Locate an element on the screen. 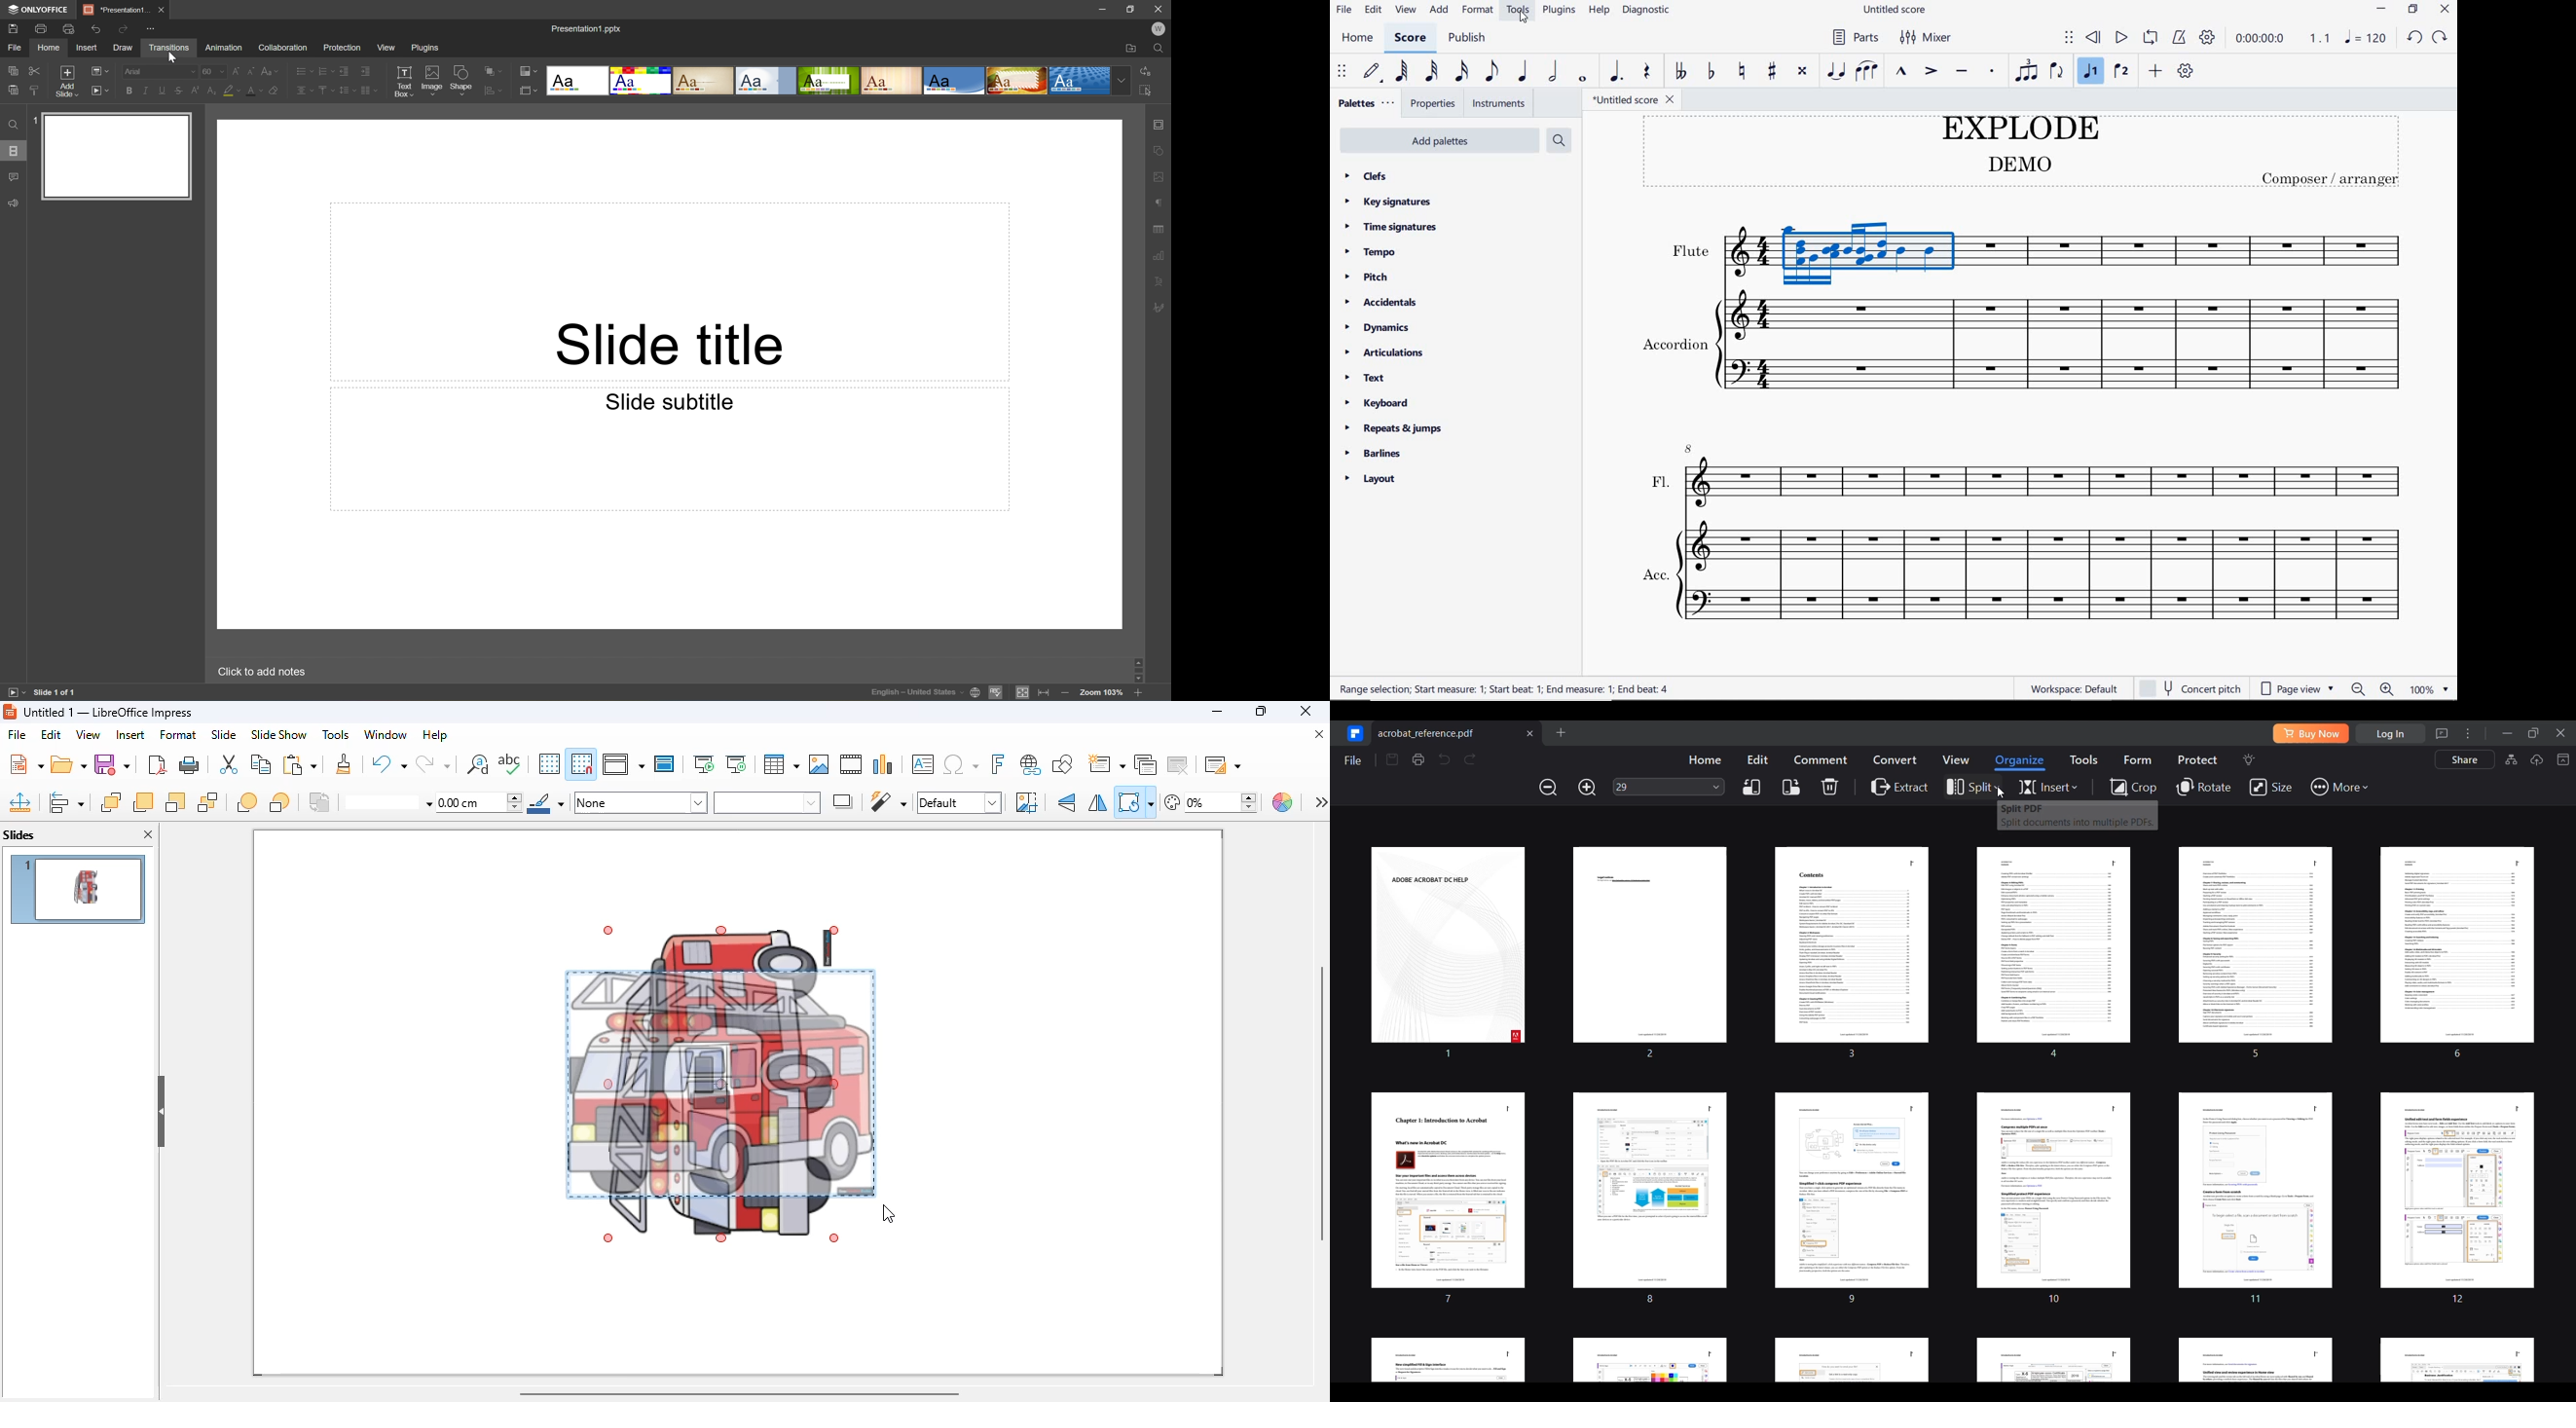 Image resolution: width=2576 pixels, height=1428 pixels. tools is located at coordinates (335, 734).